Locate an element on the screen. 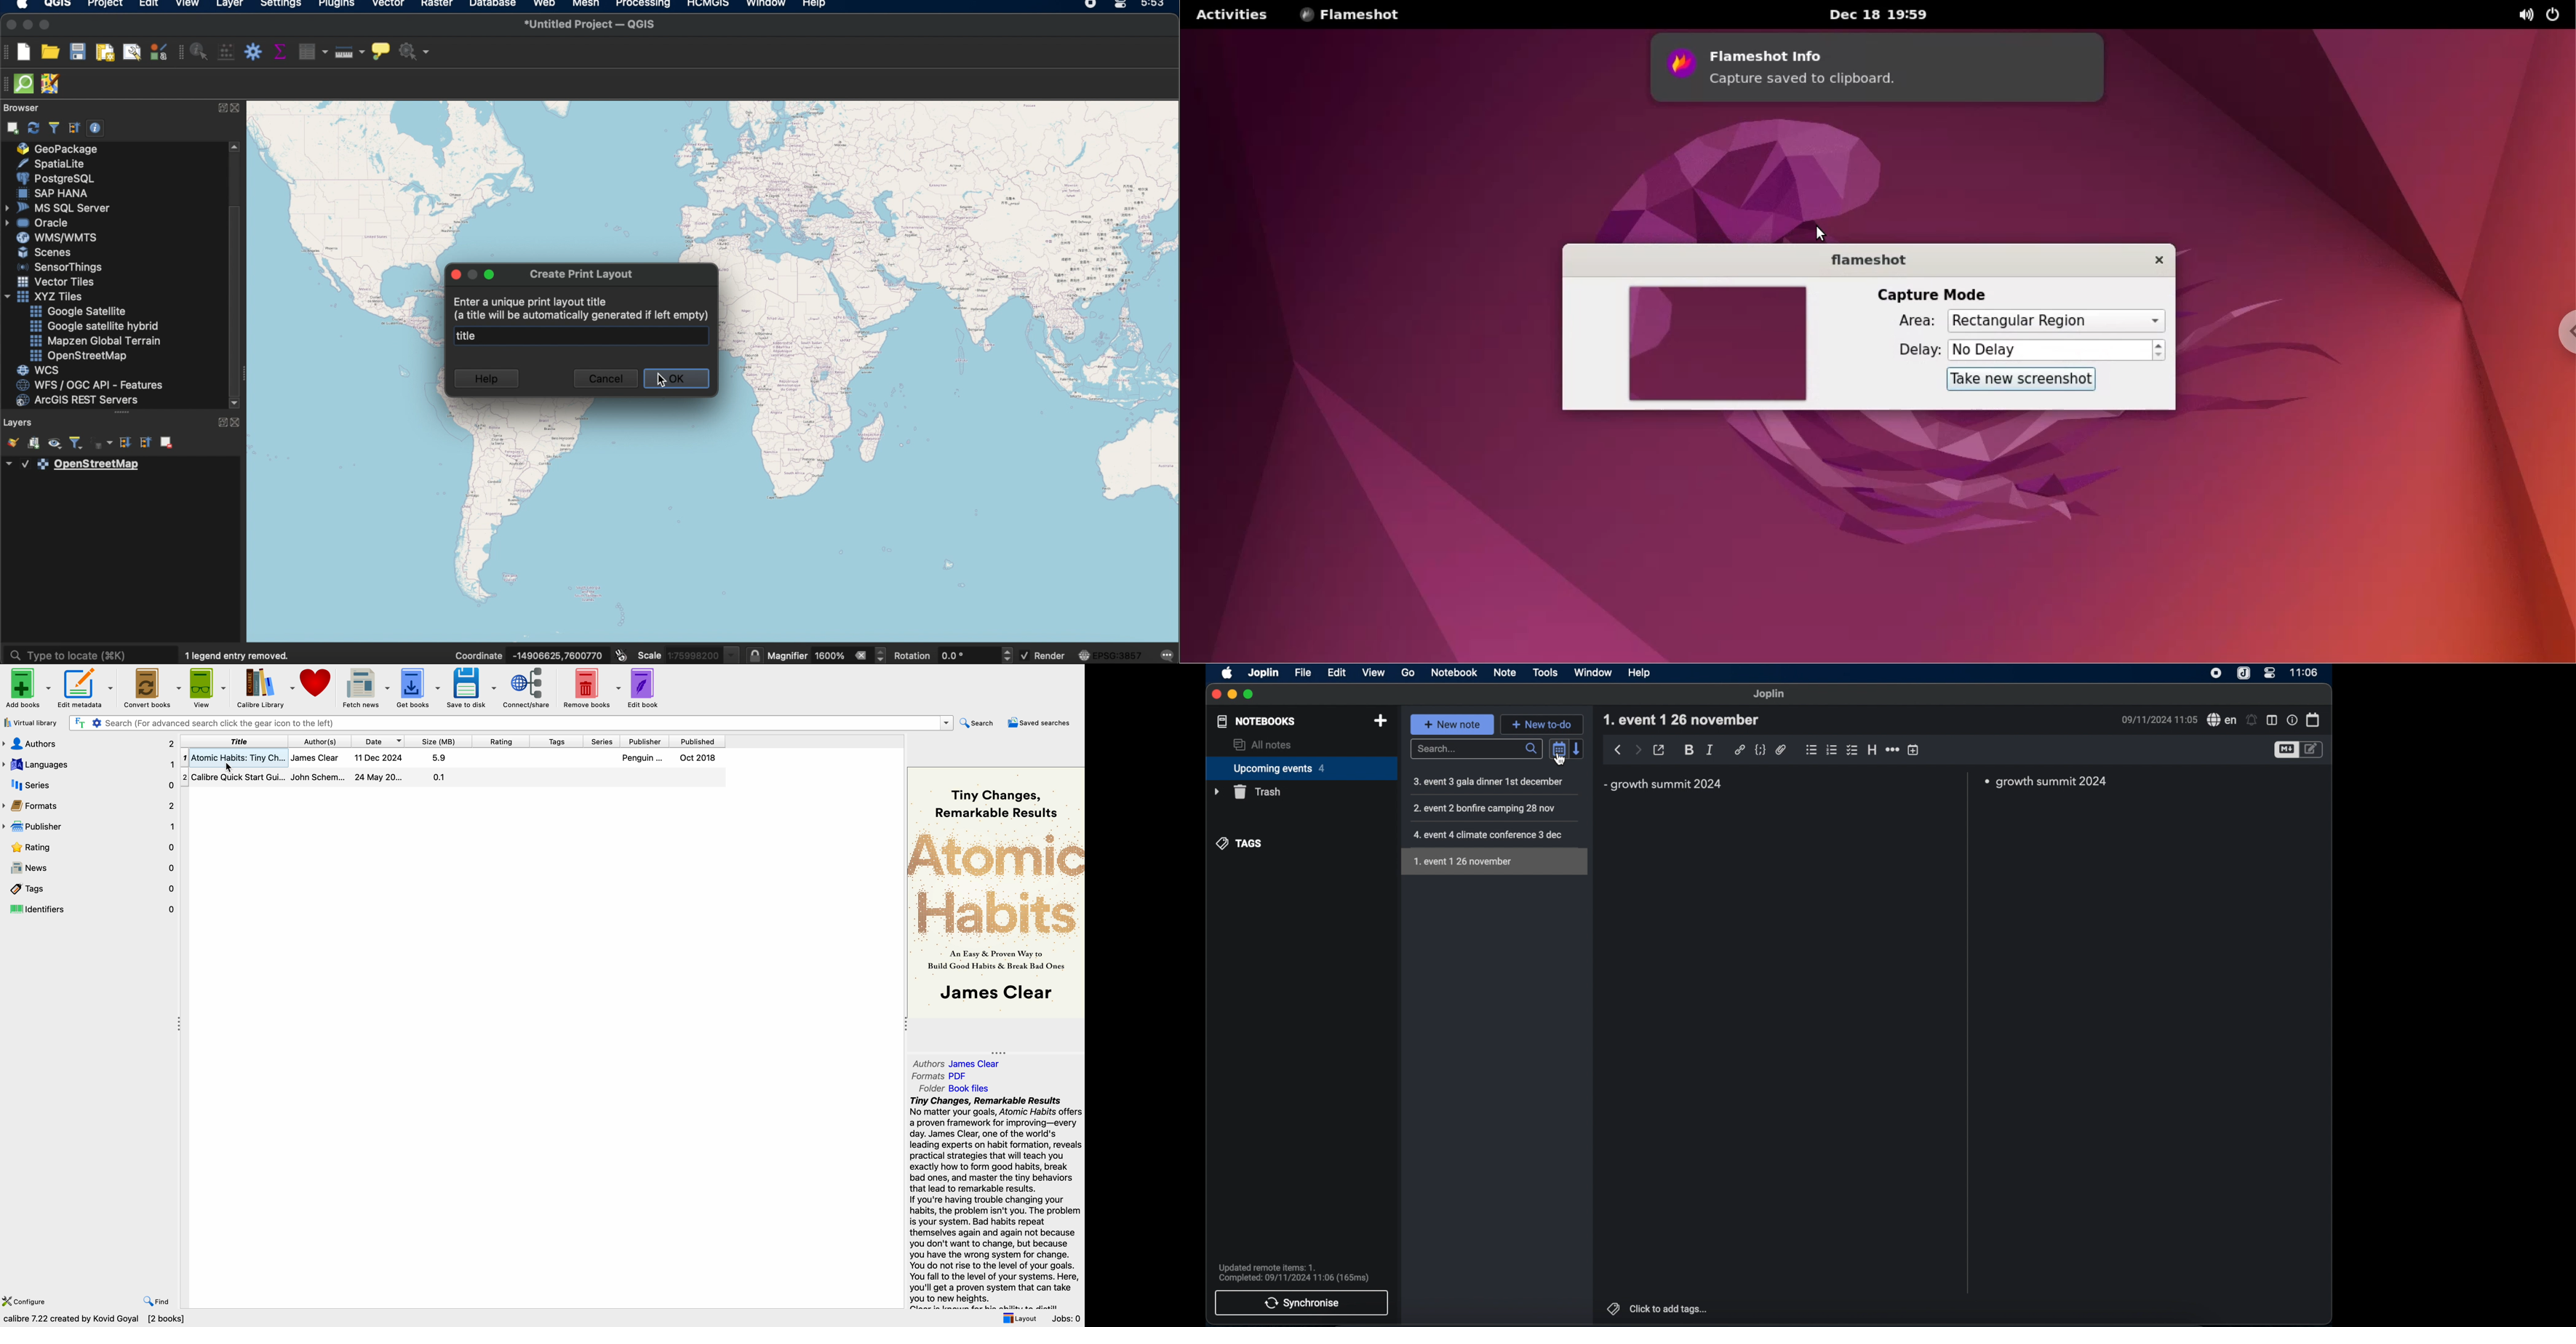  calendar plugin is located at coordinates (2314, 720).